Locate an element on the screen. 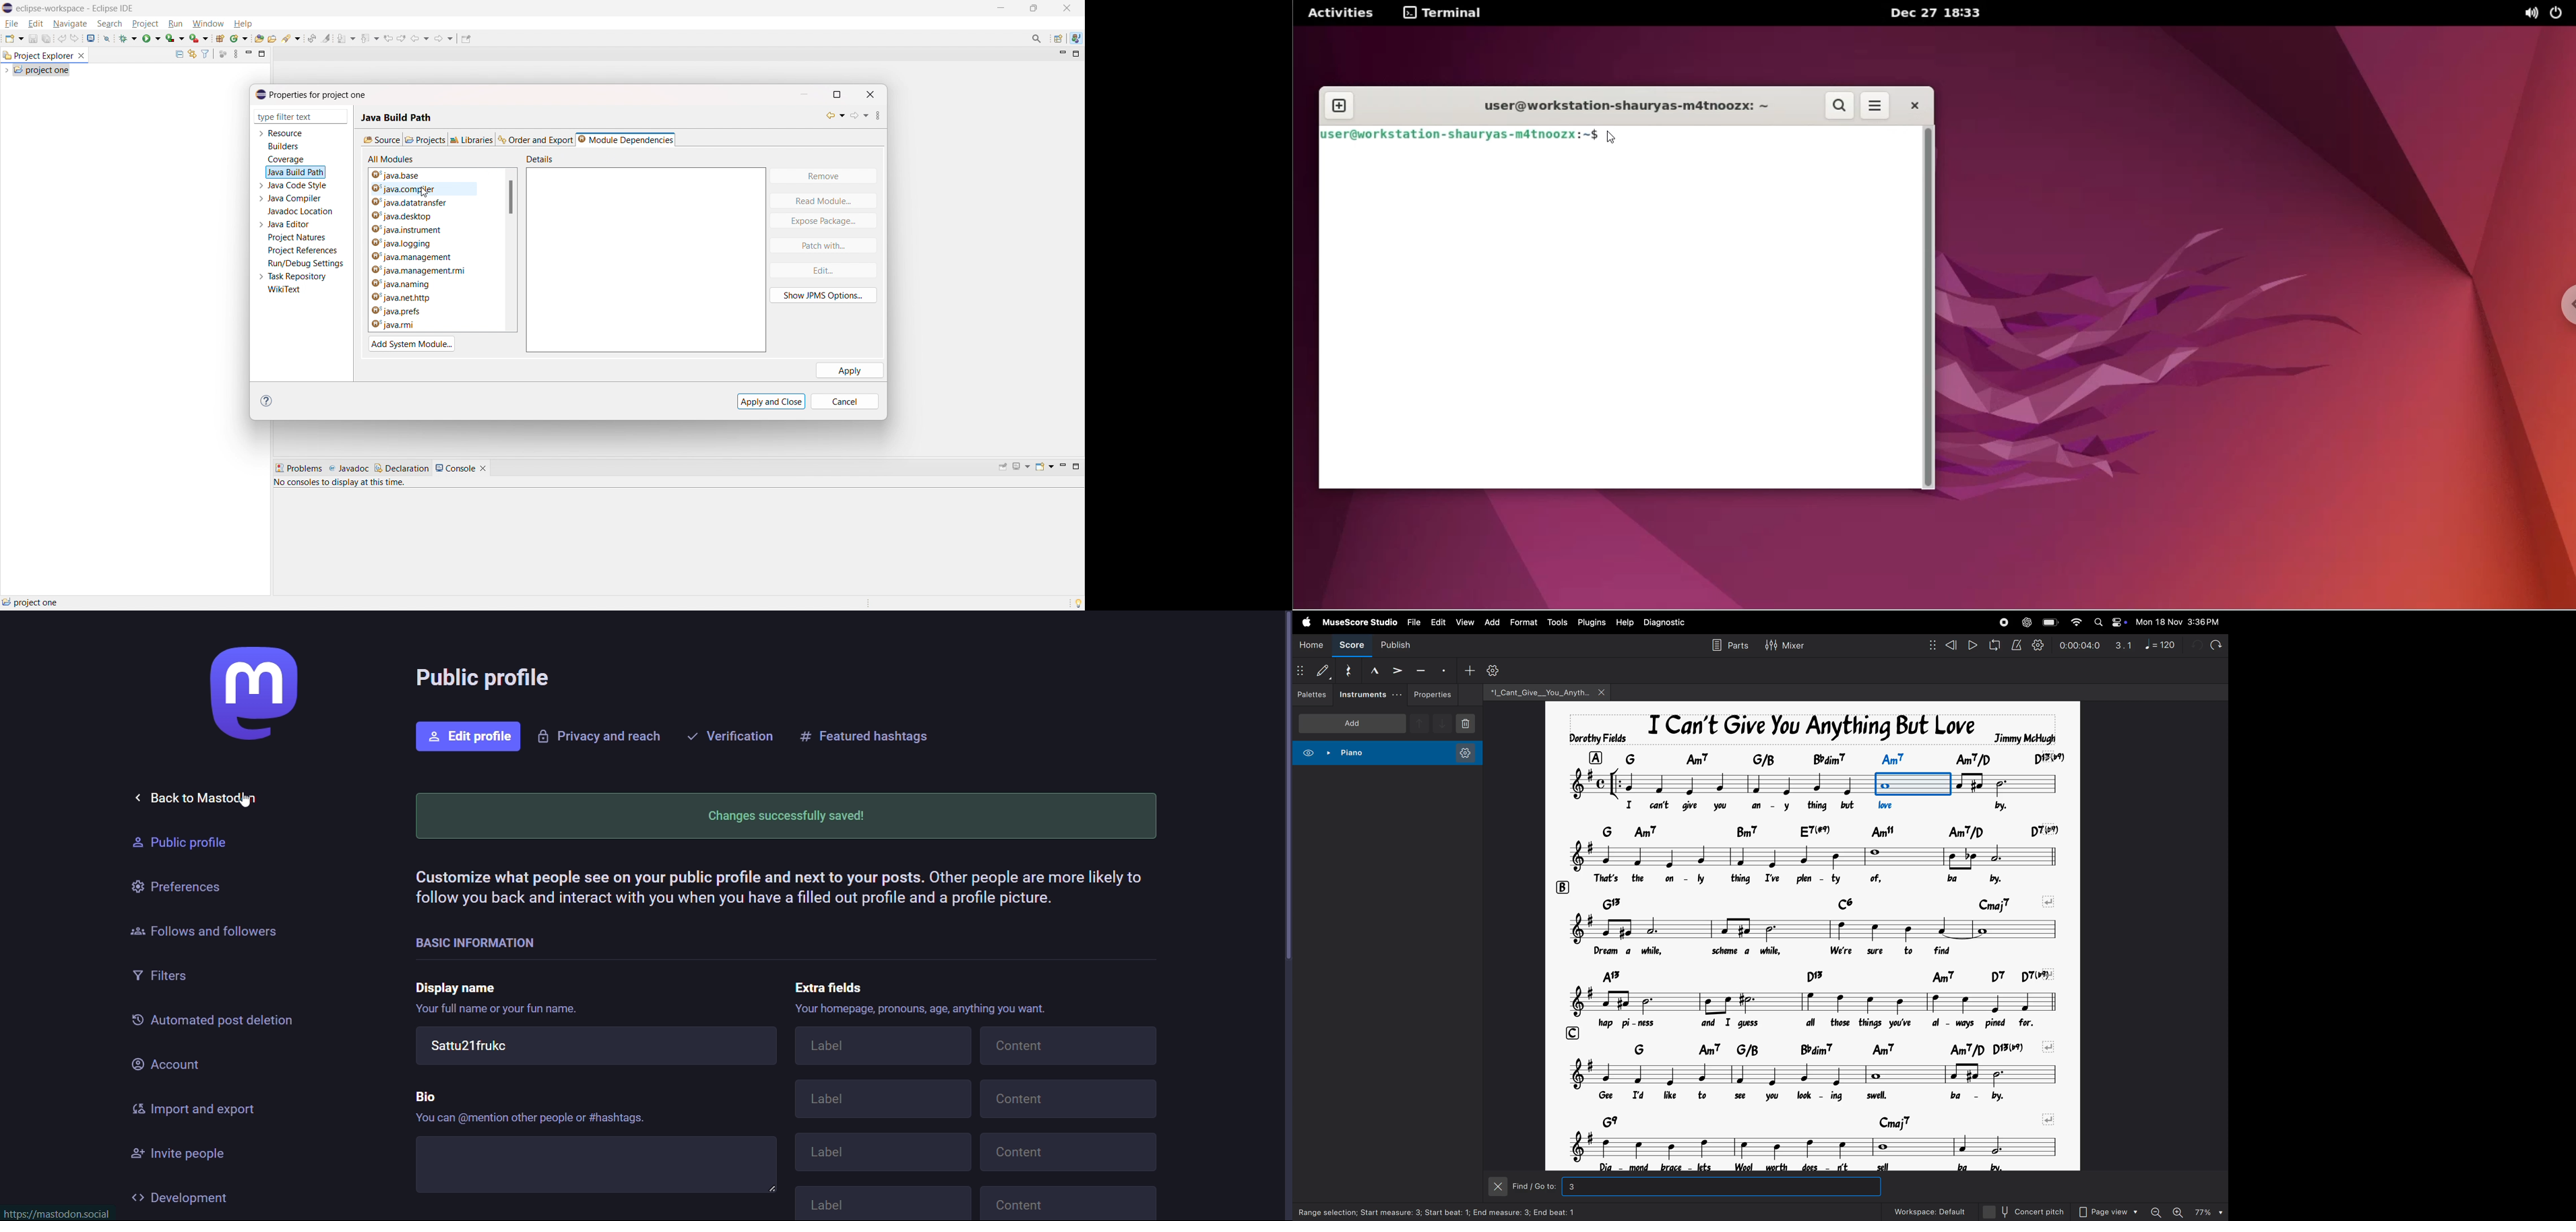  Your homepage, pronouns, age, anything you want. is located at coordinates (924, 1010).